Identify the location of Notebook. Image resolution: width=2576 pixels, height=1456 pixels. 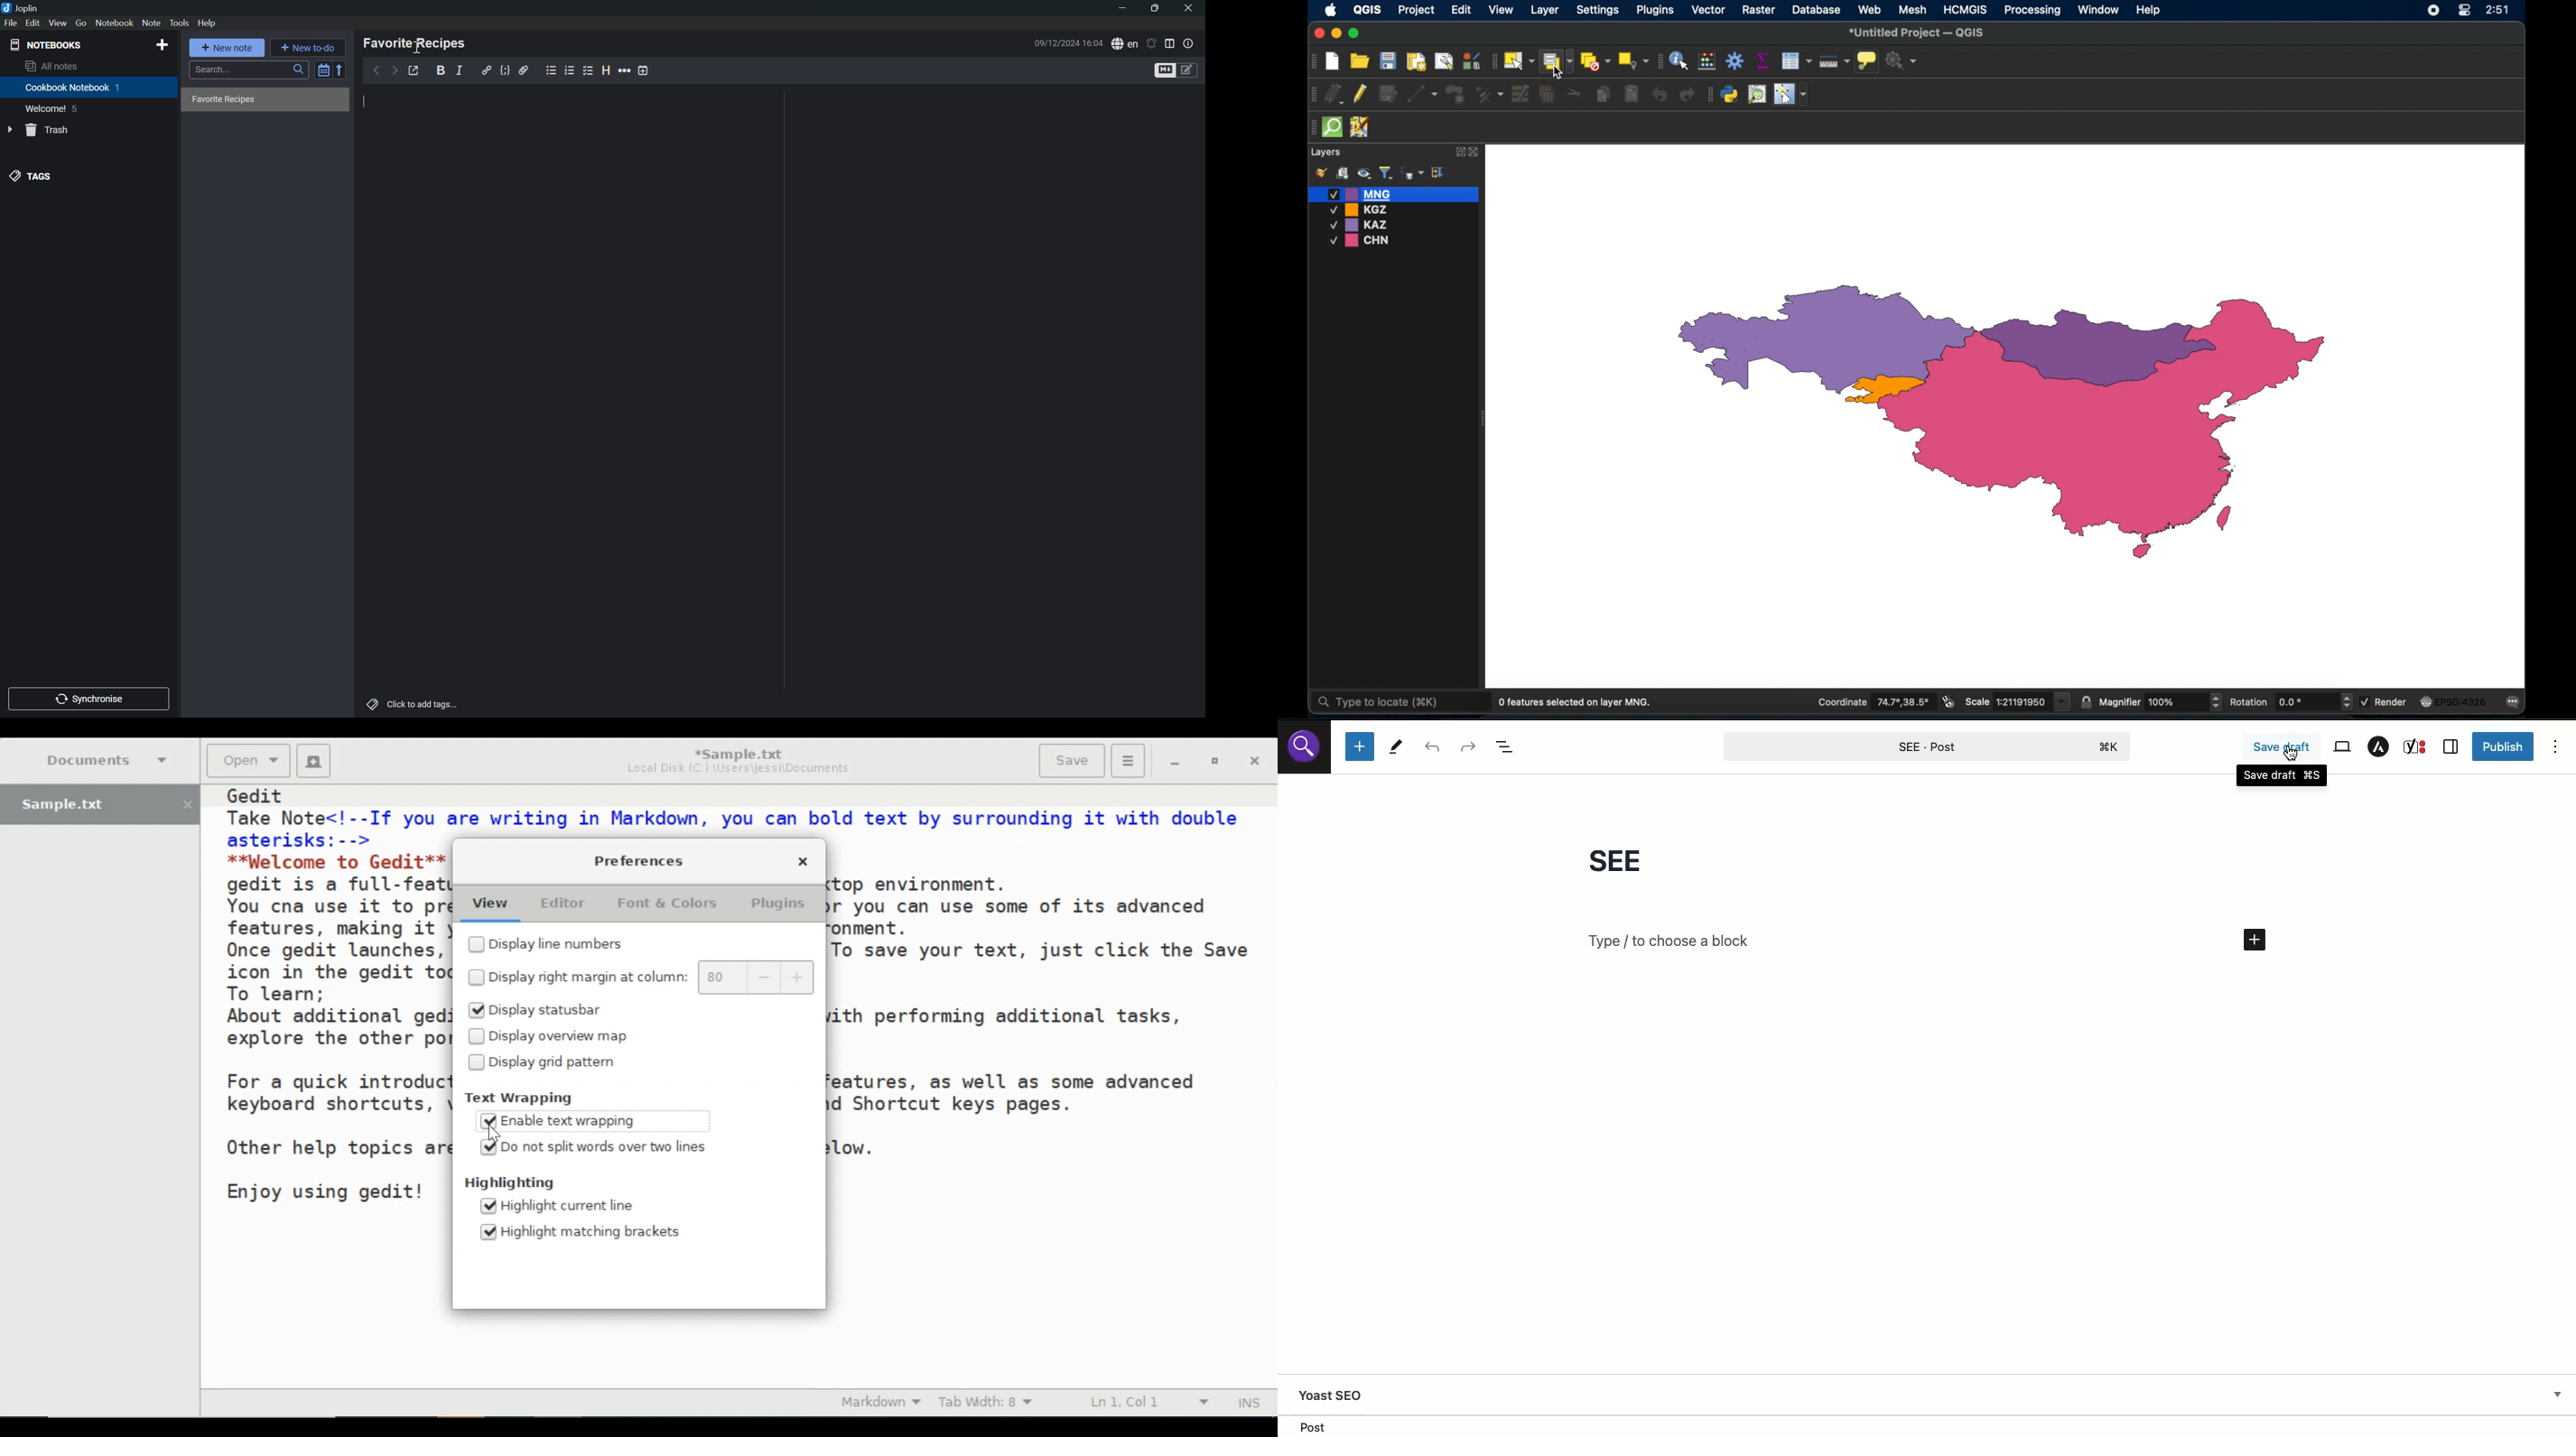
(114, 23).